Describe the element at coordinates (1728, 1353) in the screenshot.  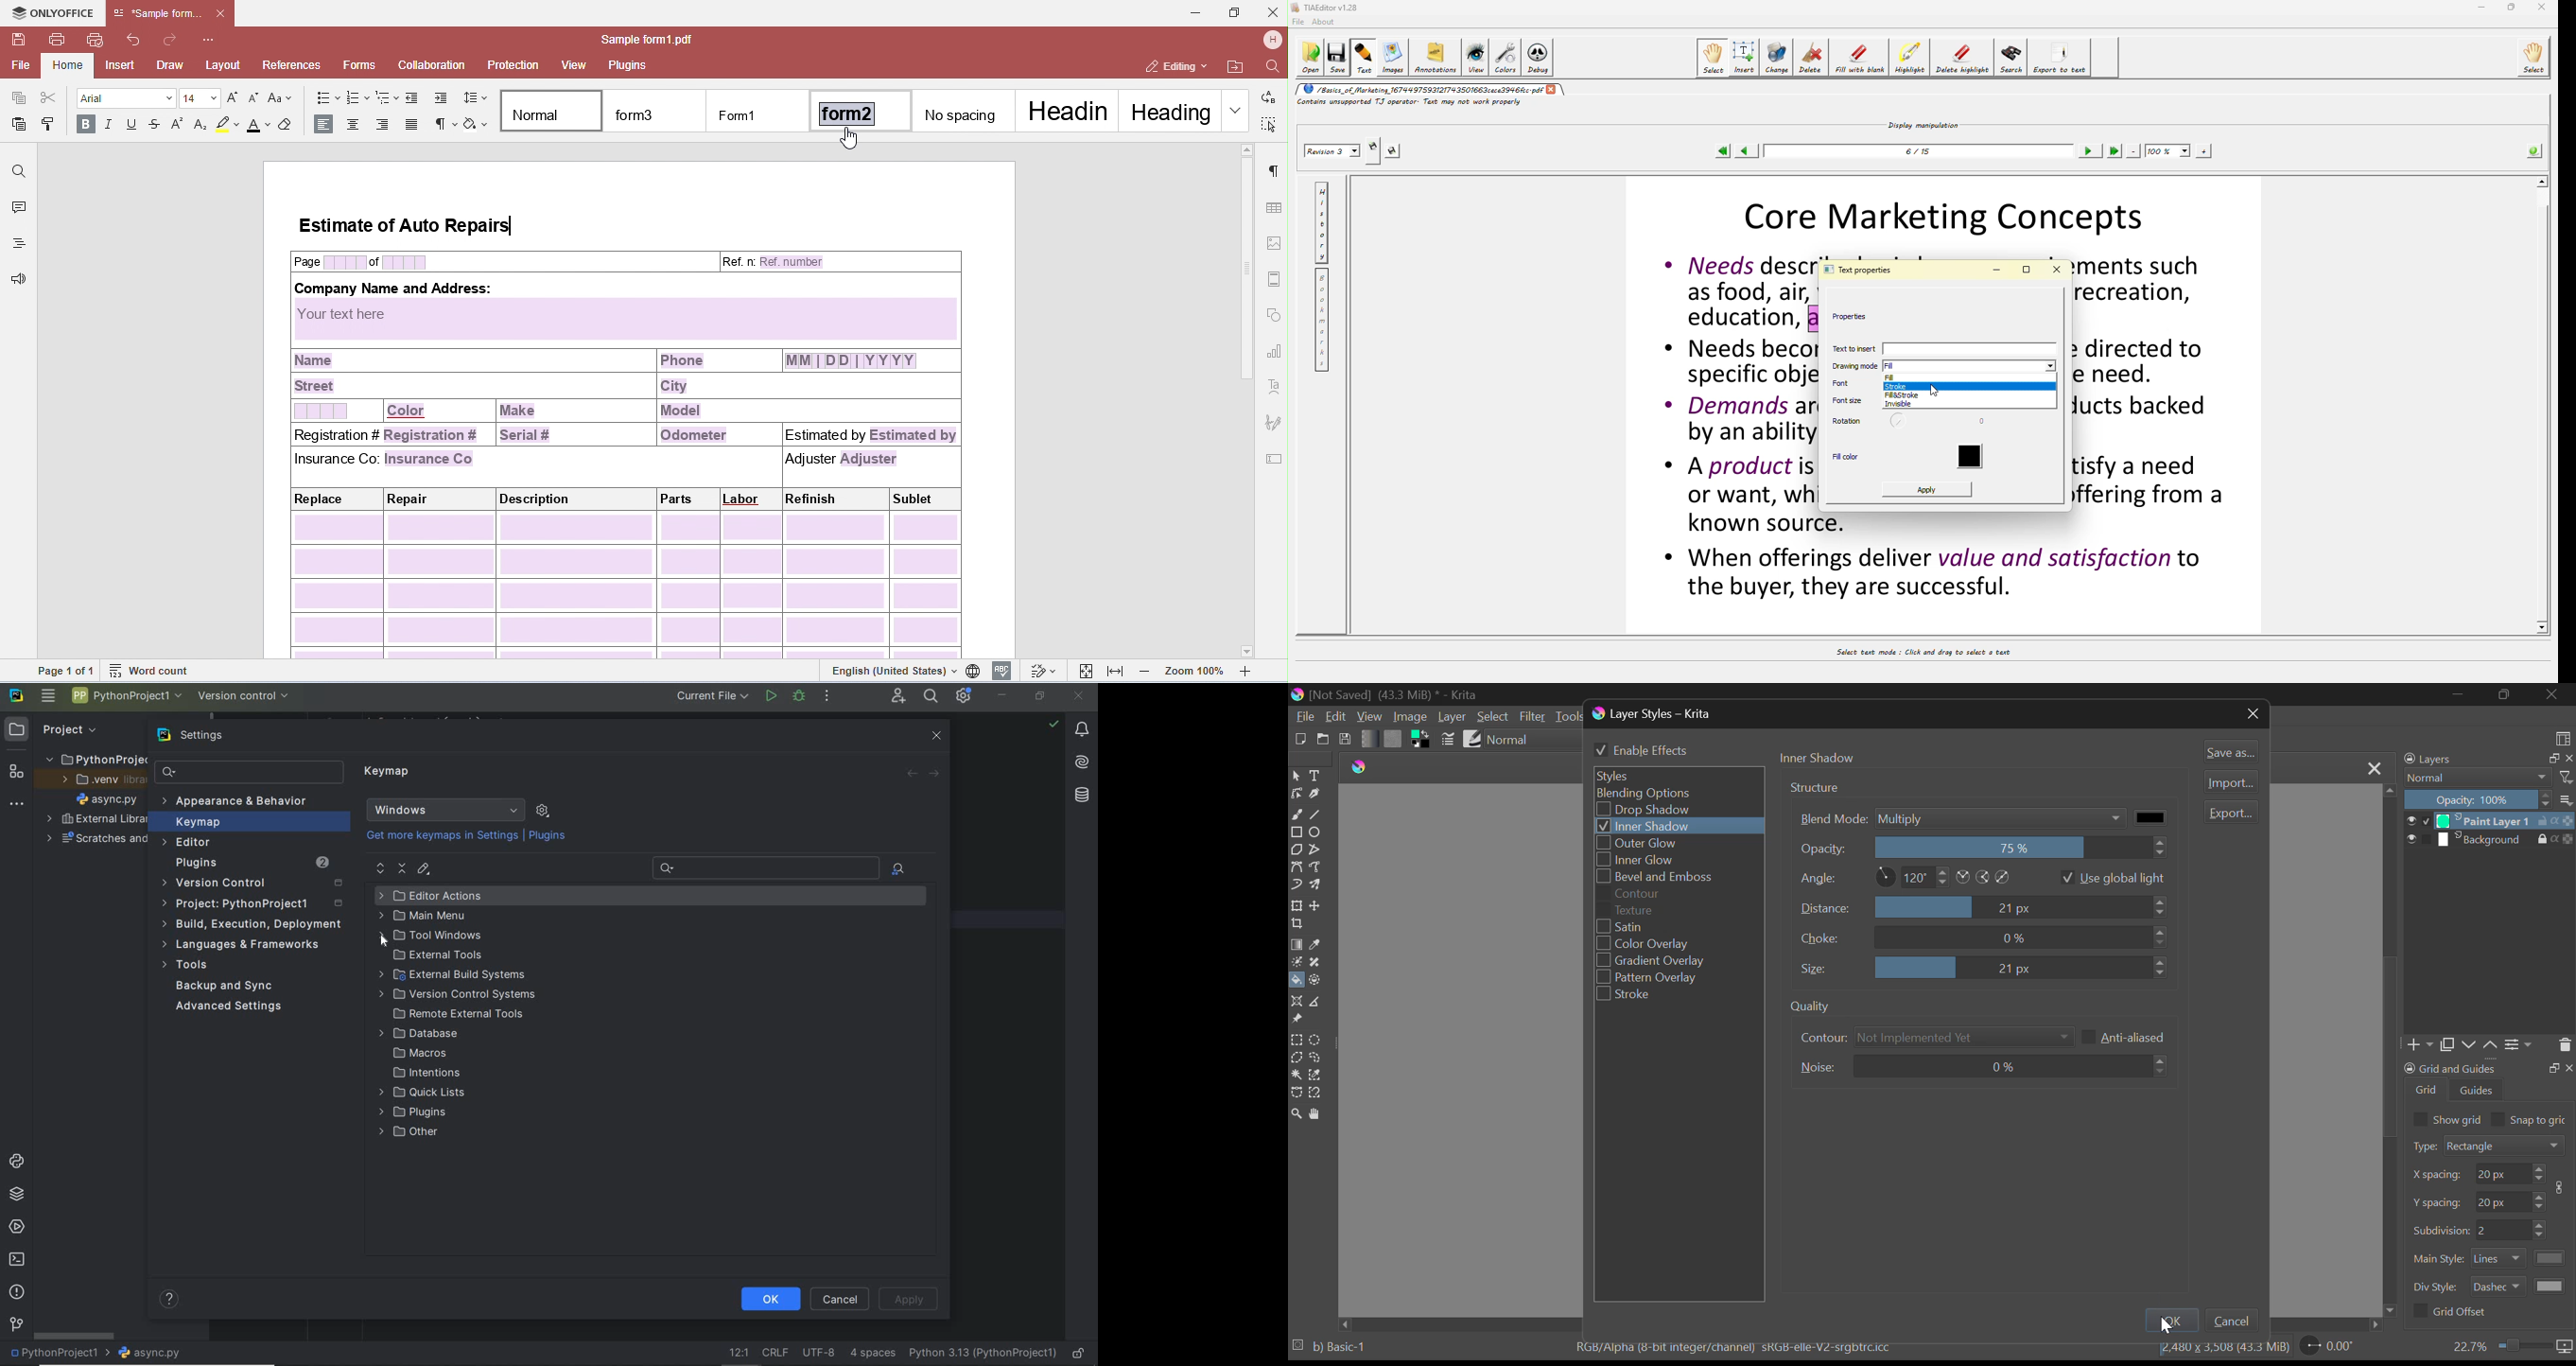
I see `Color Information` at that location.